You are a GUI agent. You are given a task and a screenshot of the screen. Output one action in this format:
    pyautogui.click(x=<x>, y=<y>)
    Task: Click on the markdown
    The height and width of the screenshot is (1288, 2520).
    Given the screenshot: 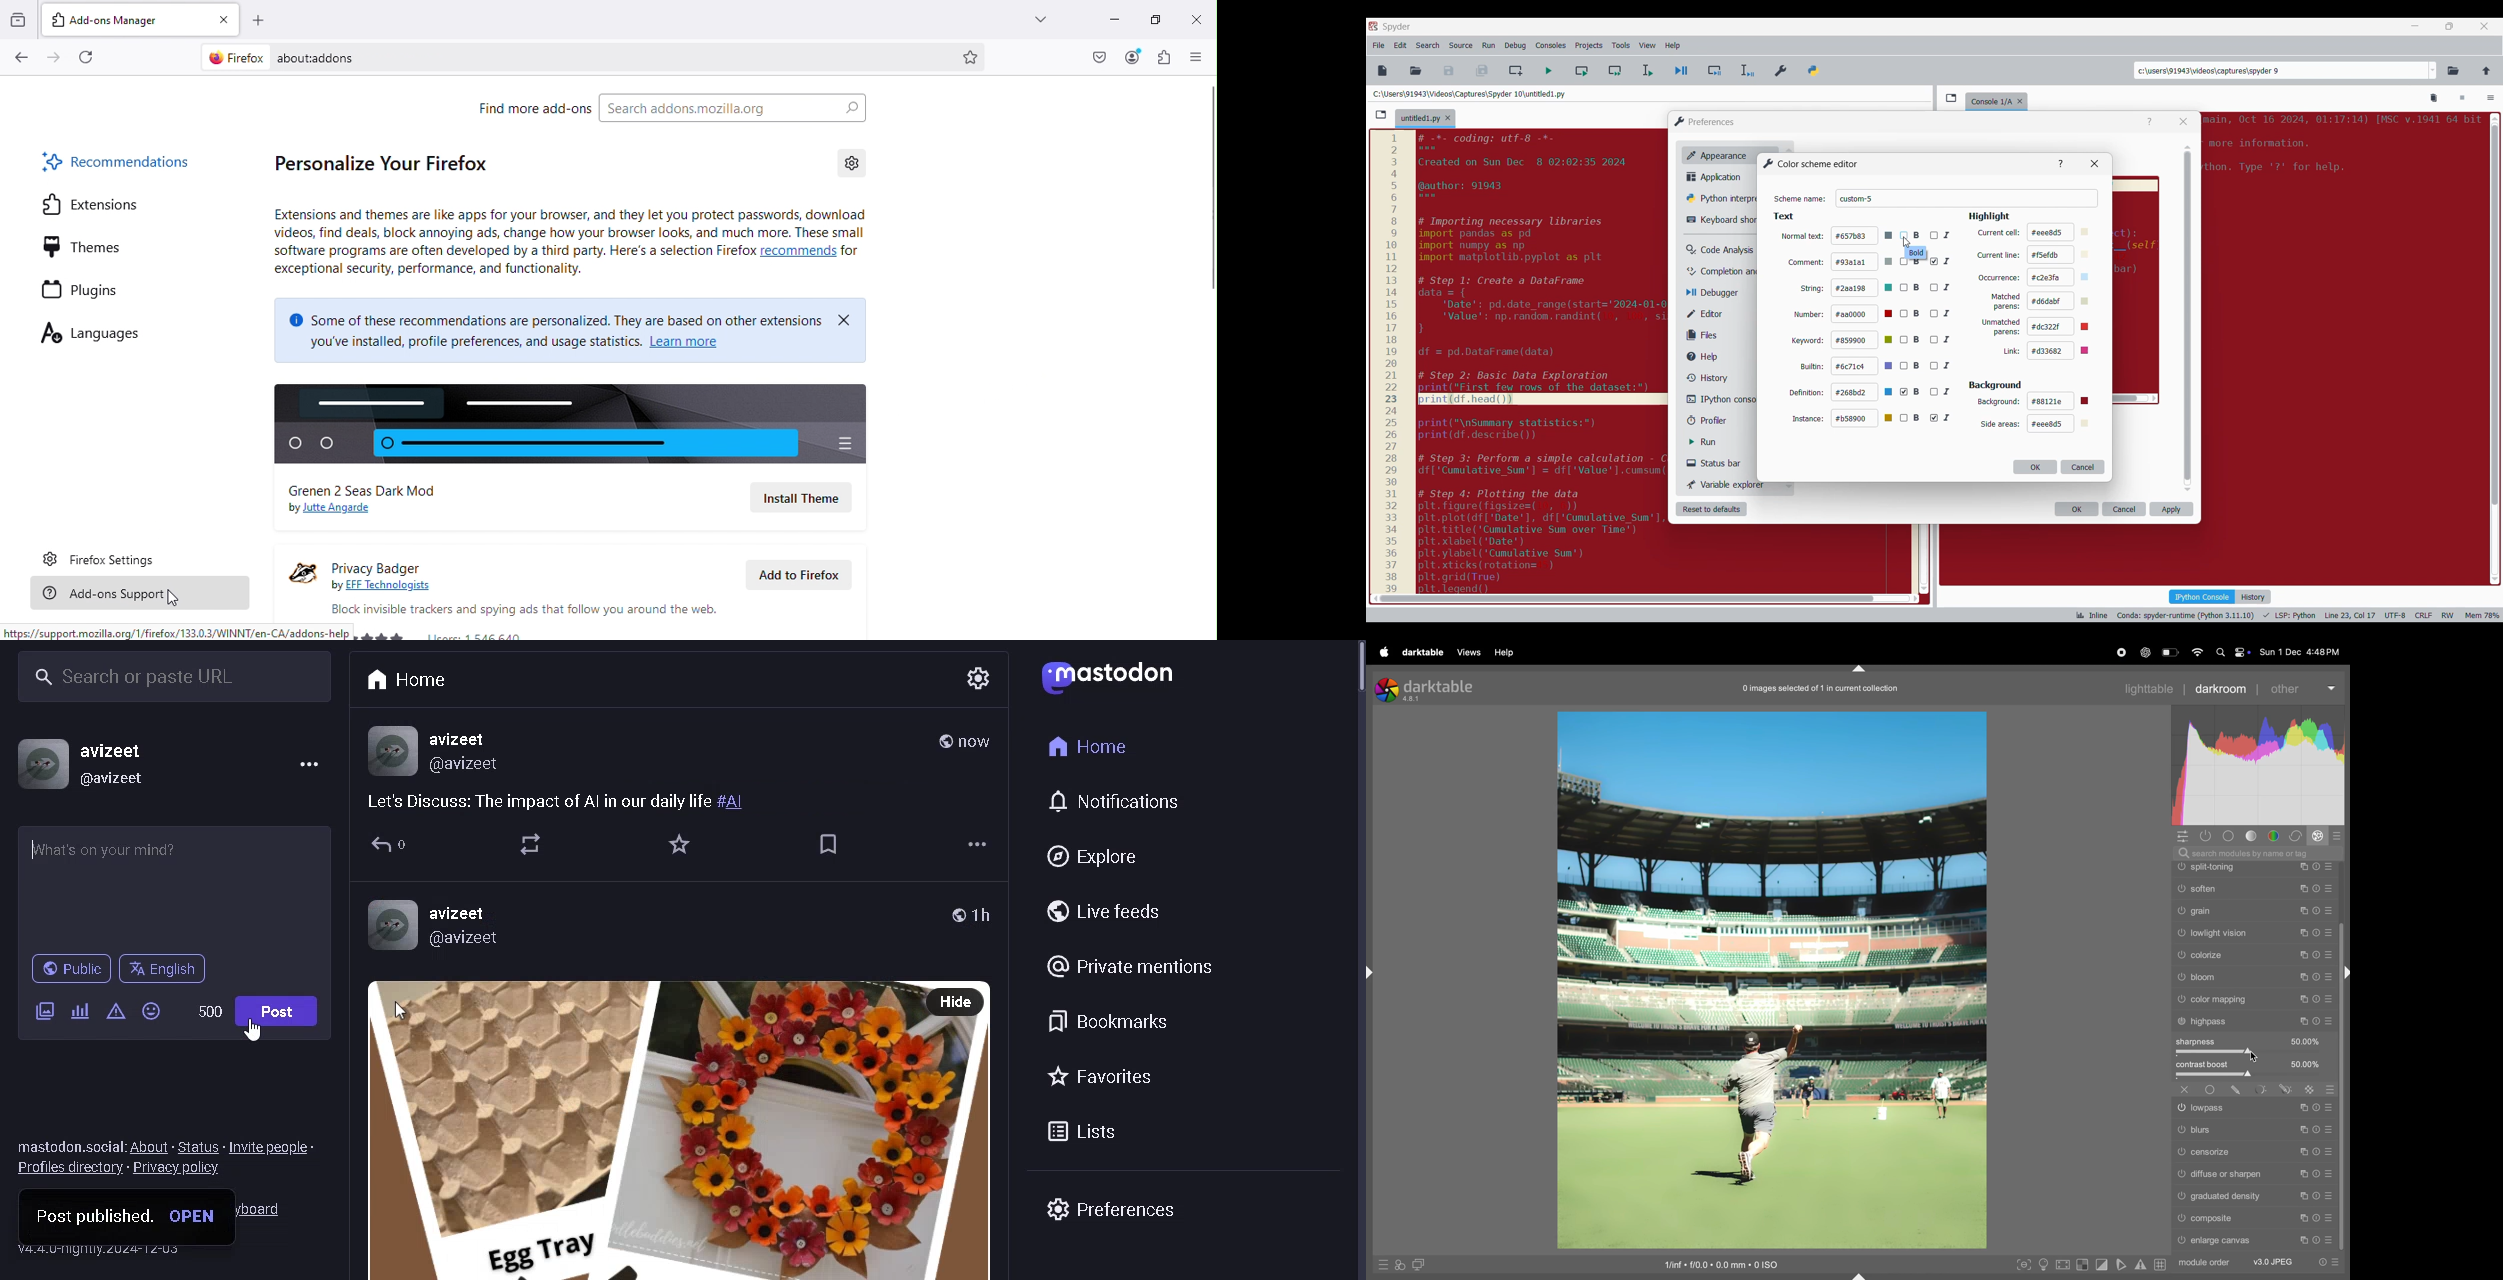 What is the action you would take?
    pyautogui.click(x=1864, y=669)
    